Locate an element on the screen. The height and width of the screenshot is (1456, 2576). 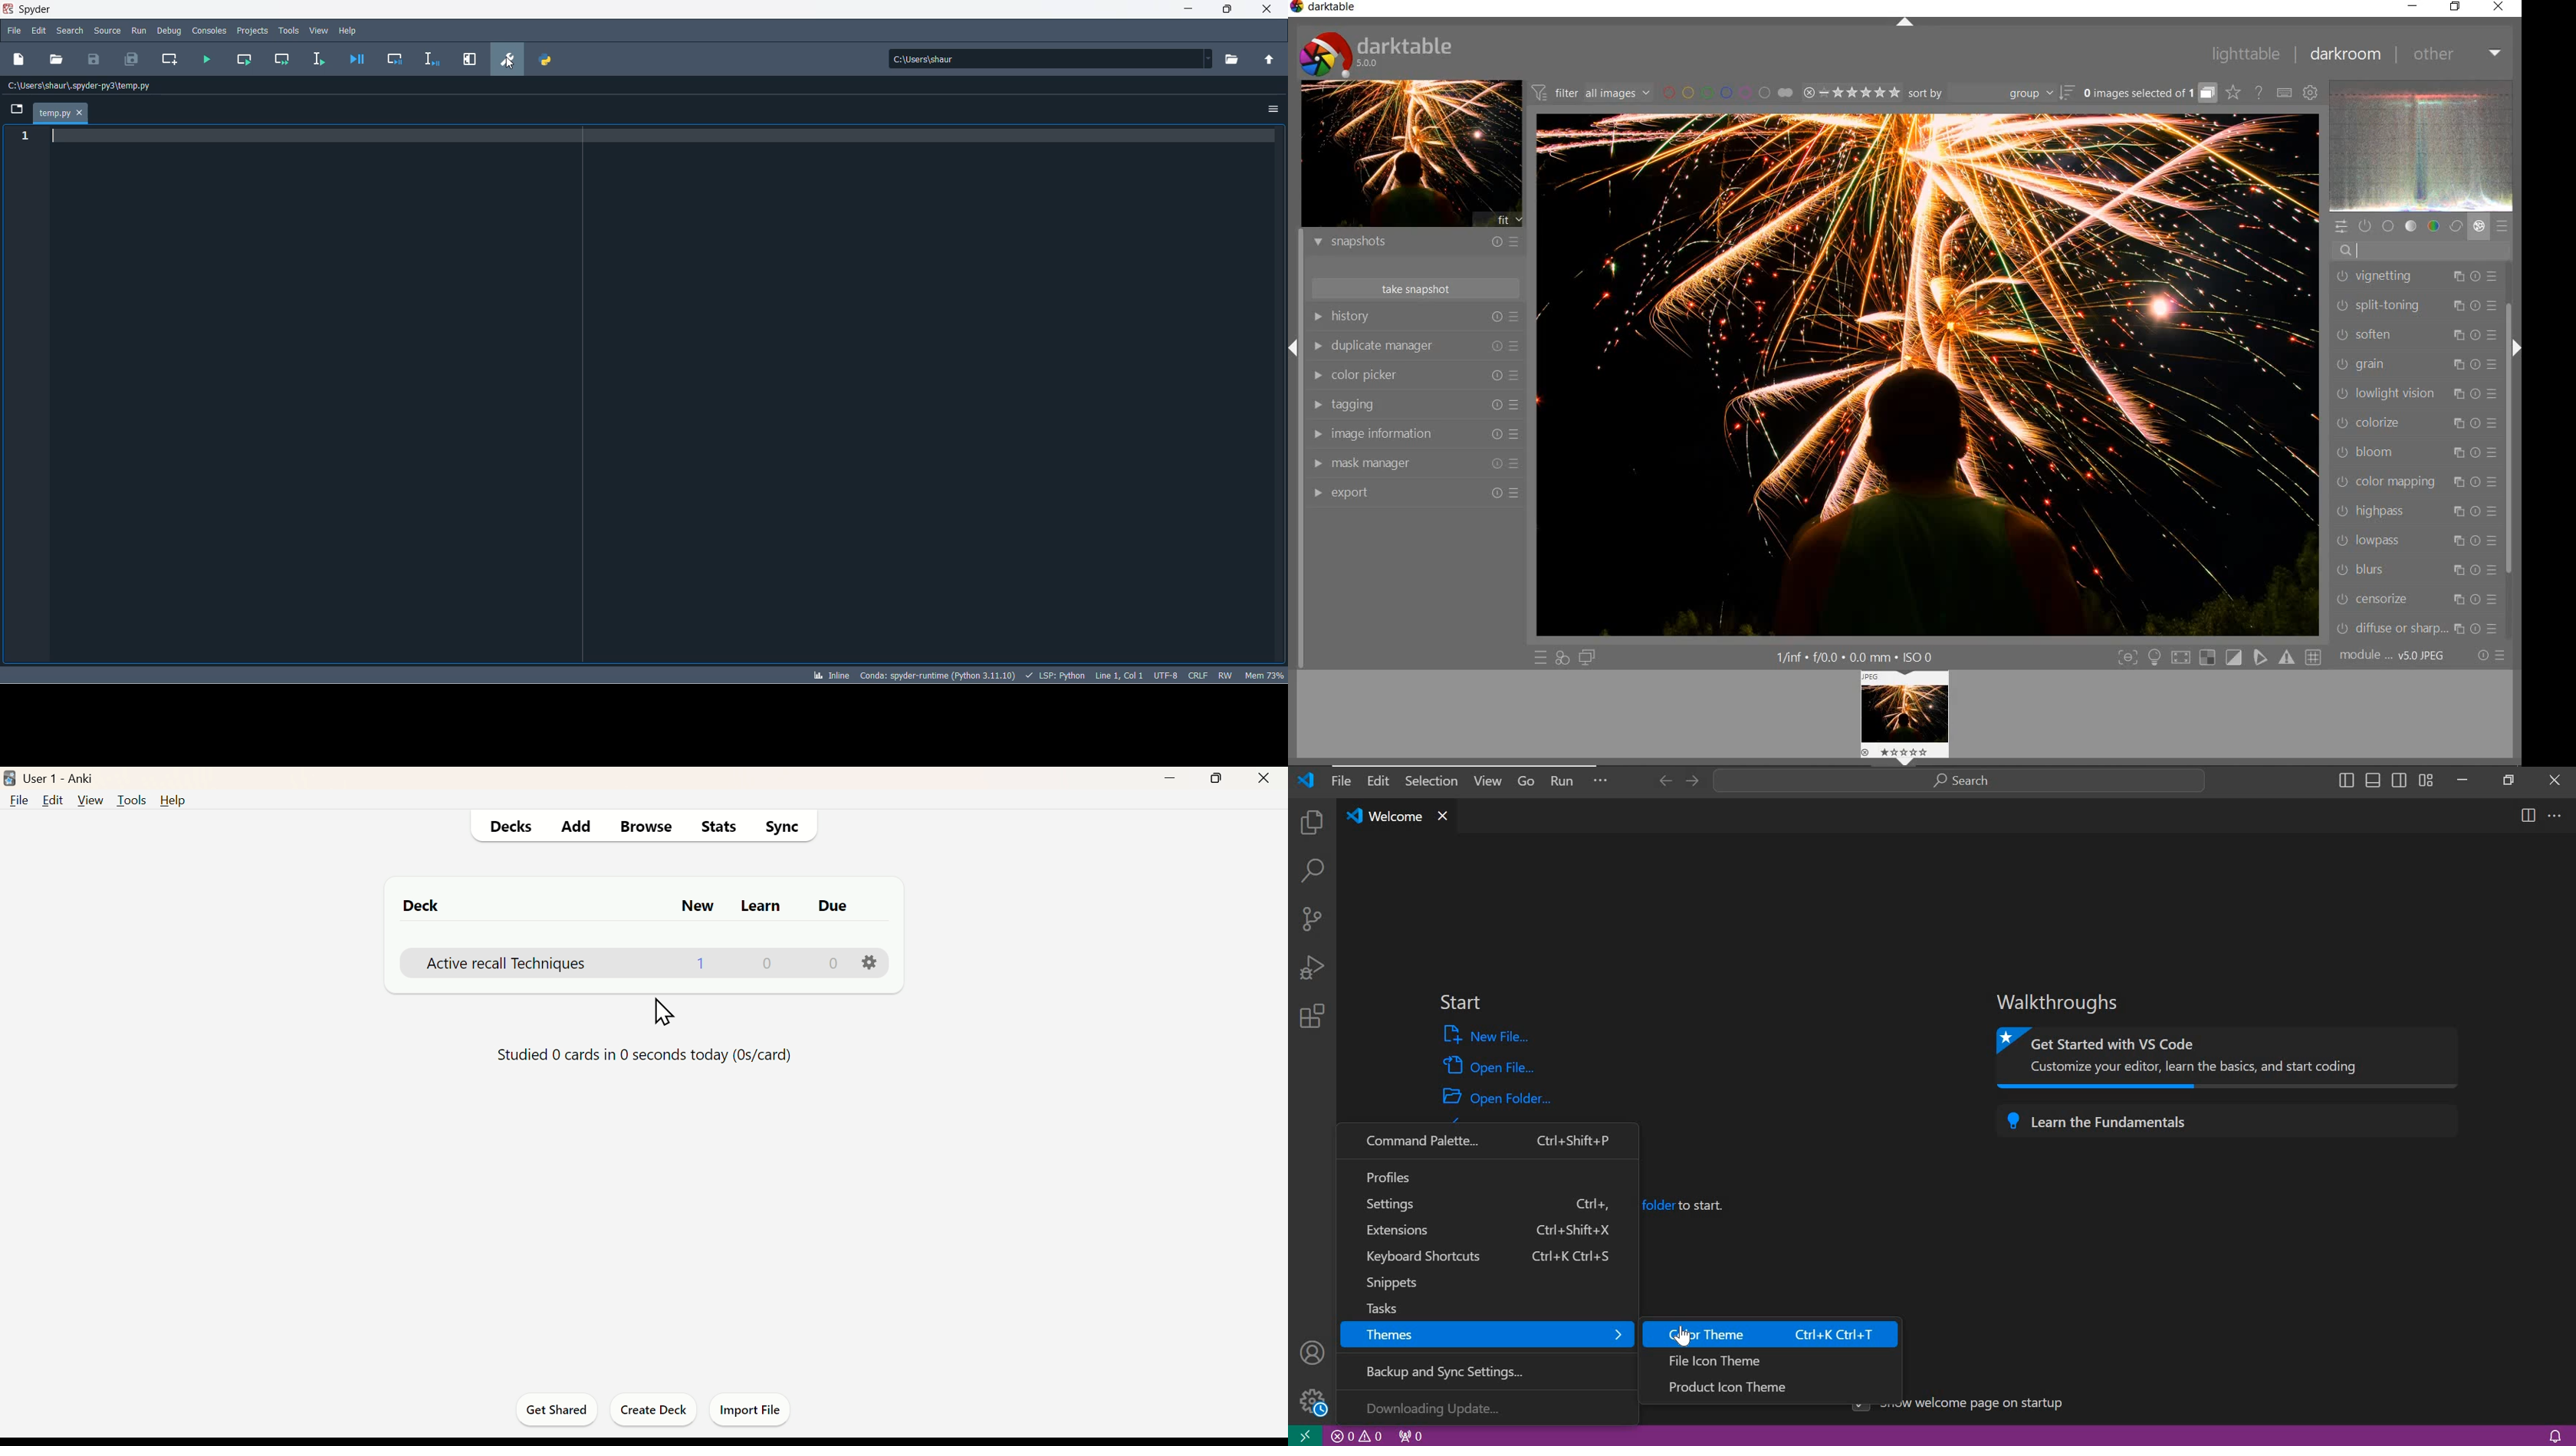
scrollbar is located at coordinates (2510, 443).